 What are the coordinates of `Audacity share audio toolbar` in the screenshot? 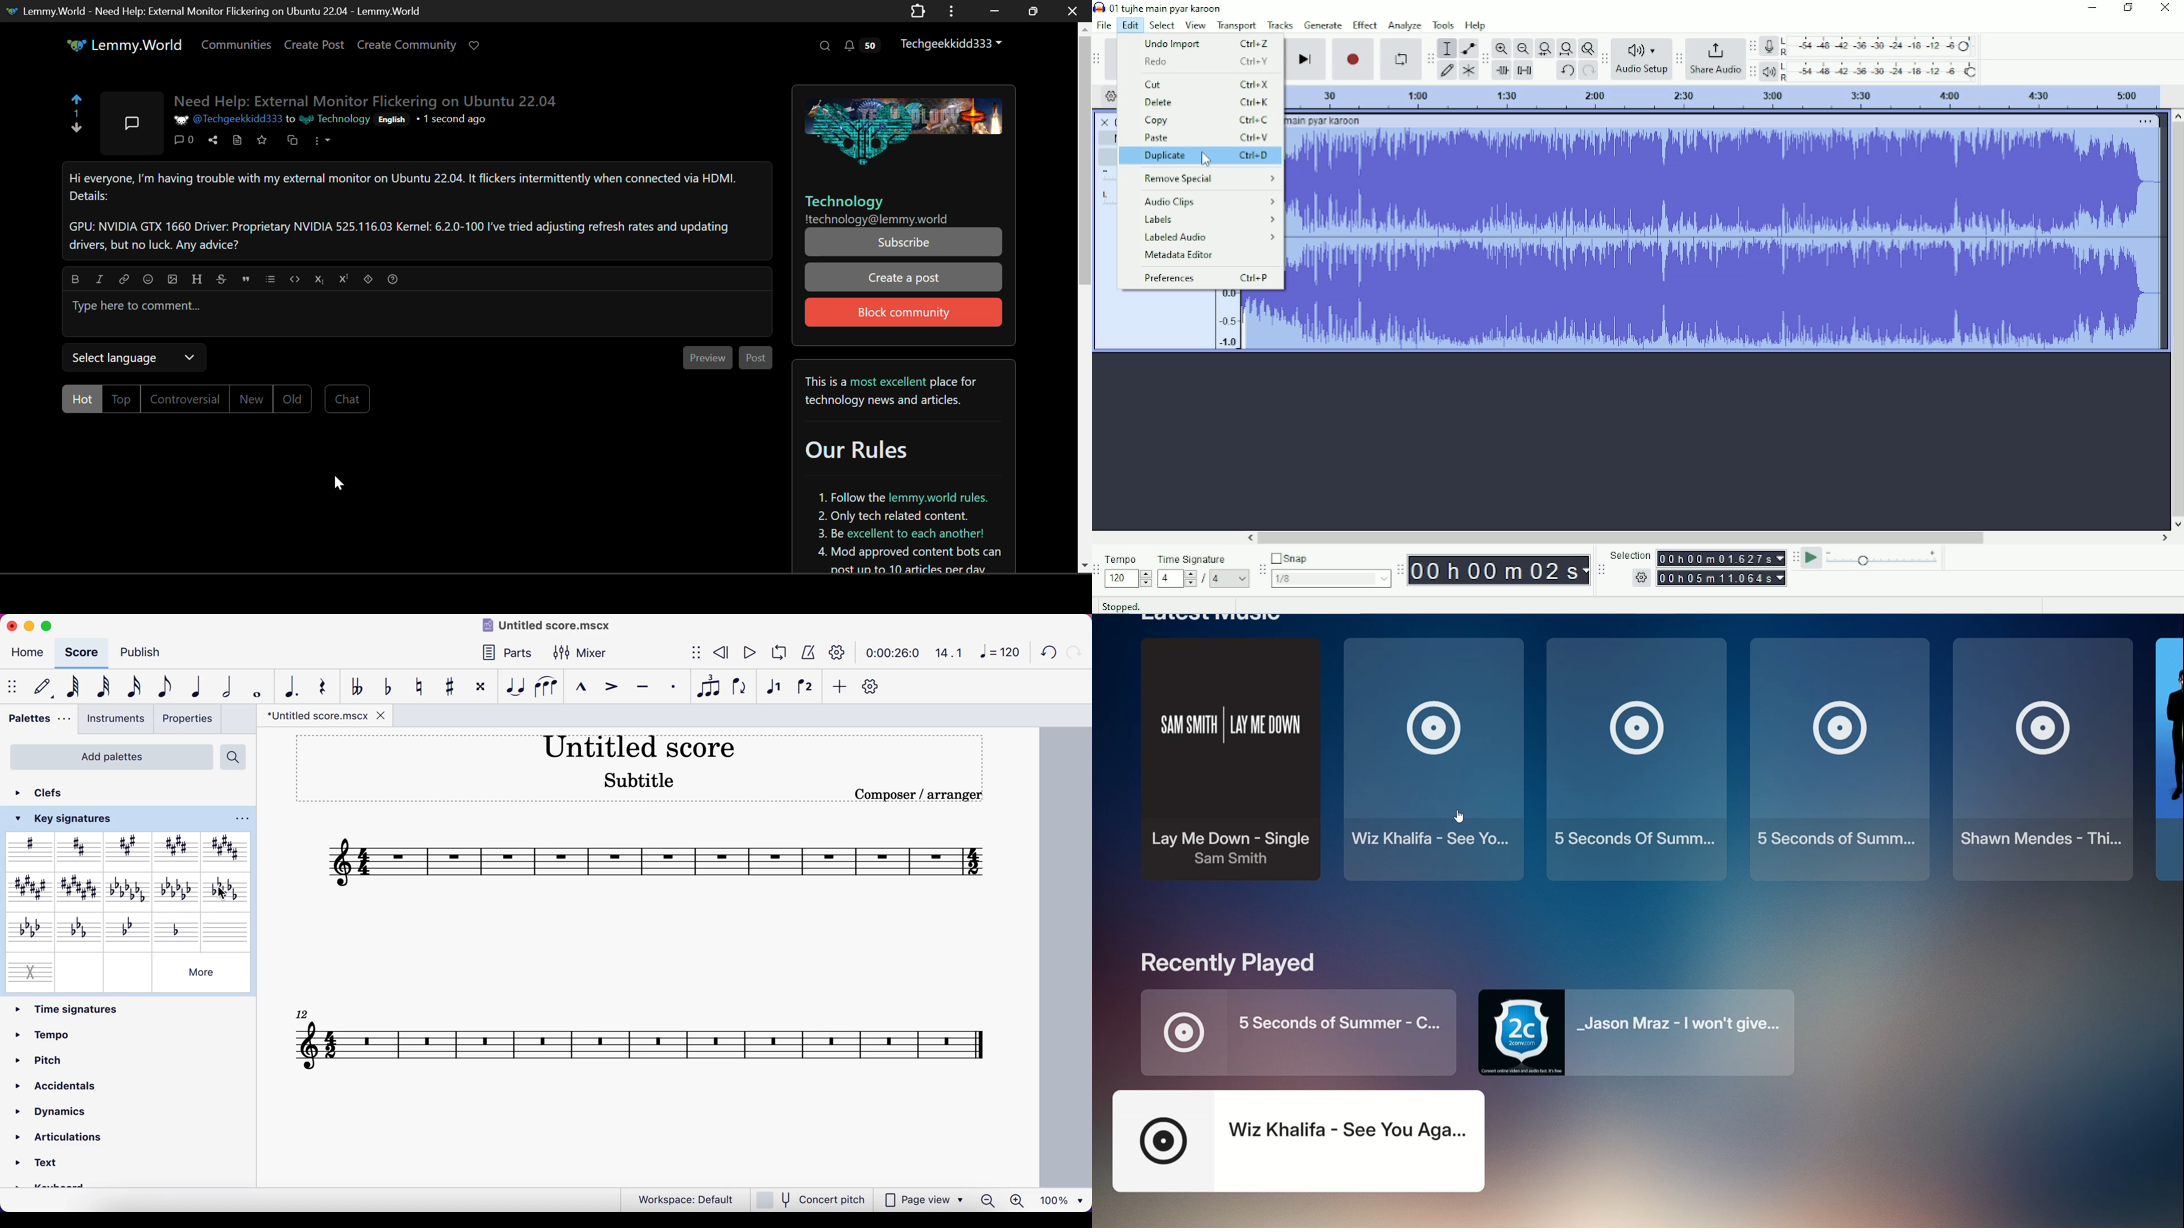 It's located at (1679, 58).